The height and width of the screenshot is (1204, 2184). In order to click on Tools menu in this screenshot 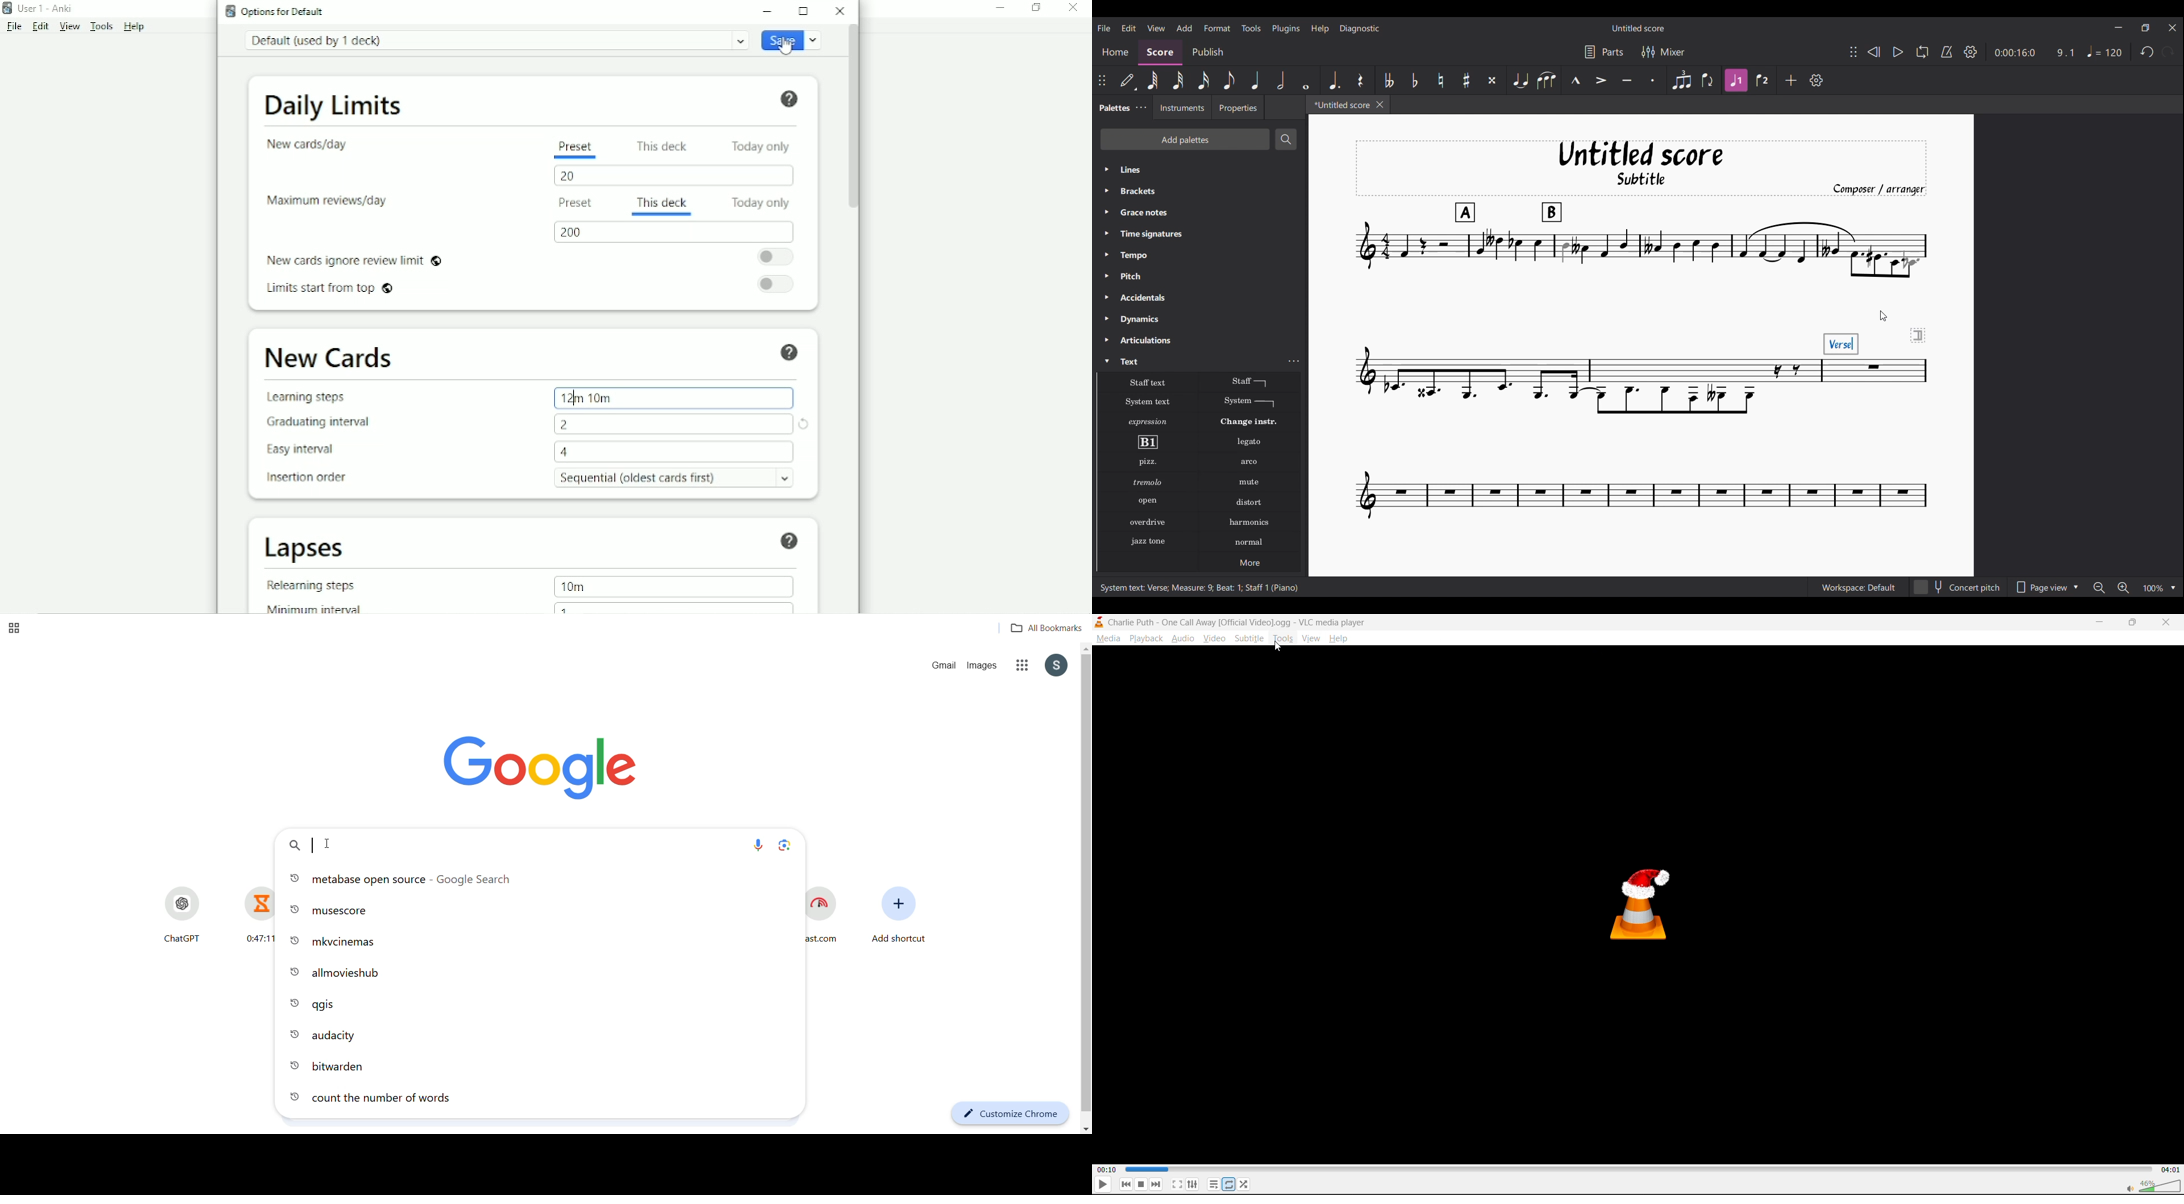, I will do `click(1251, 28)`.